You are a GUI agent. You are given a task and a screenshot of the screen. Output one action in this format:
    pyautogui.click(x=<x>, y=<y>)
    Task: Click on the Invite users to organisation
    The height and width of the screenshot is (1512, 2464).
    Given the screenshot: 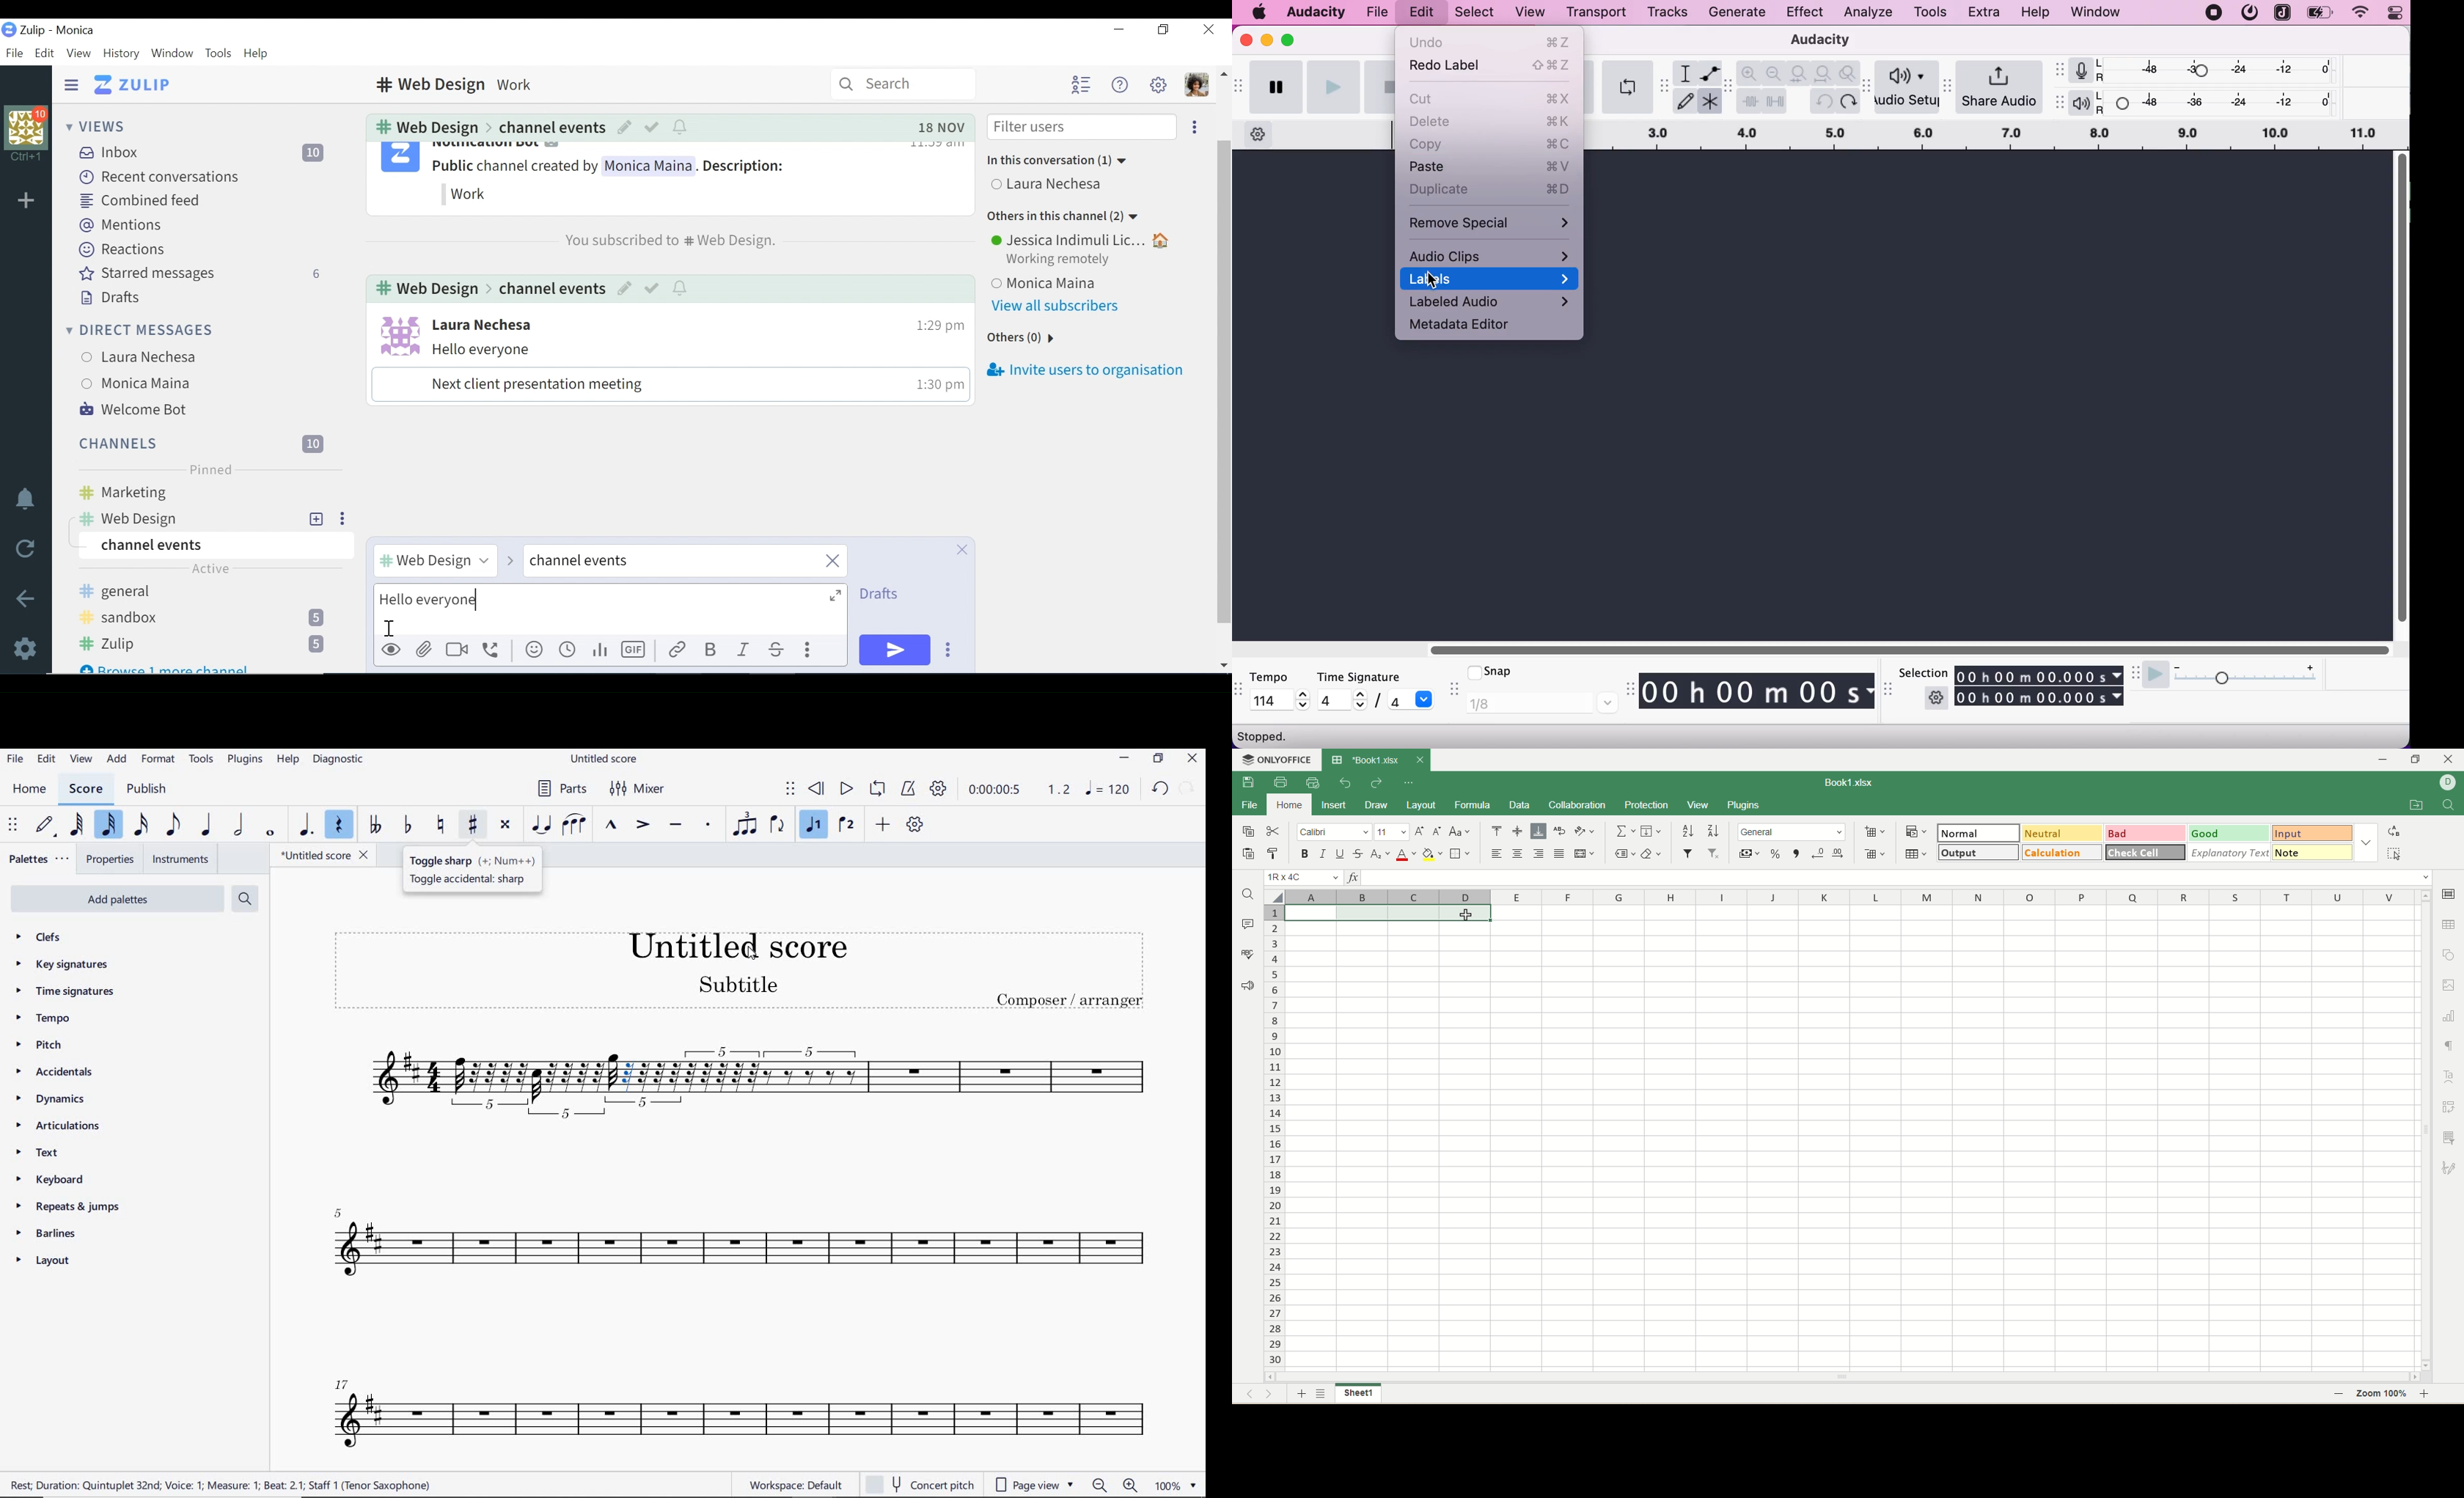 What is the action you would take?
    pyautogui.click(x=1084, y=372)
    